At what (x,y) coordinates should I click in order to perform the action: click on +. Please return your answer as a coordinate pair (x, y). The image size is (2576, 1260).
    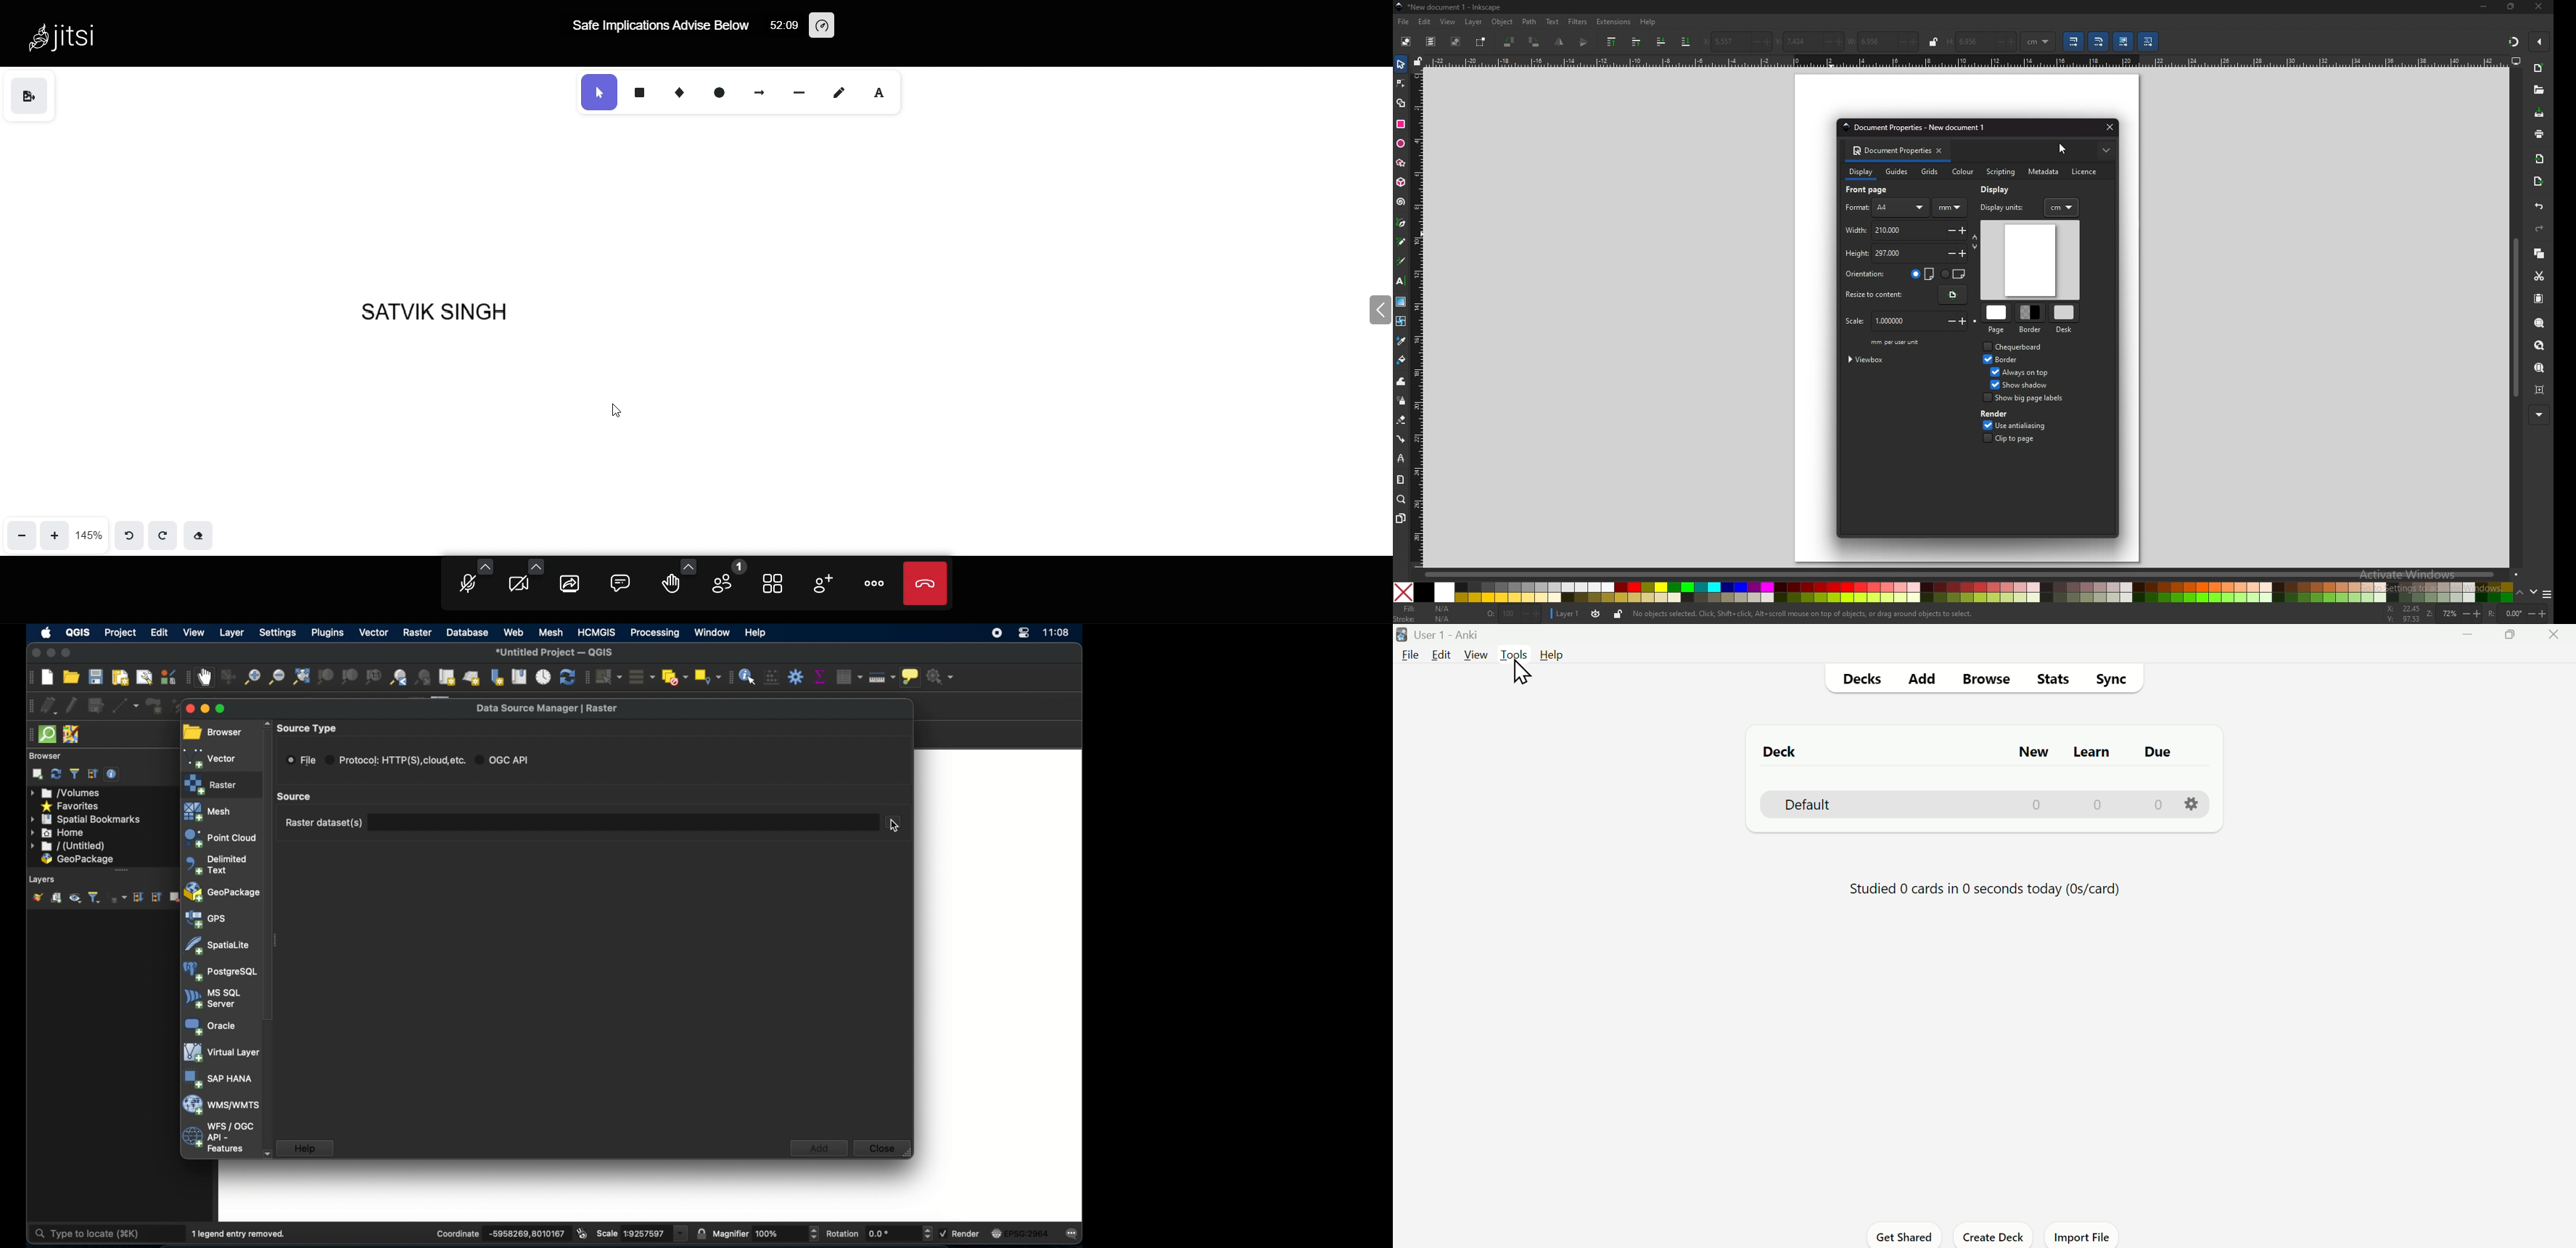
    Looking at the image, I should click on (1965, 321).